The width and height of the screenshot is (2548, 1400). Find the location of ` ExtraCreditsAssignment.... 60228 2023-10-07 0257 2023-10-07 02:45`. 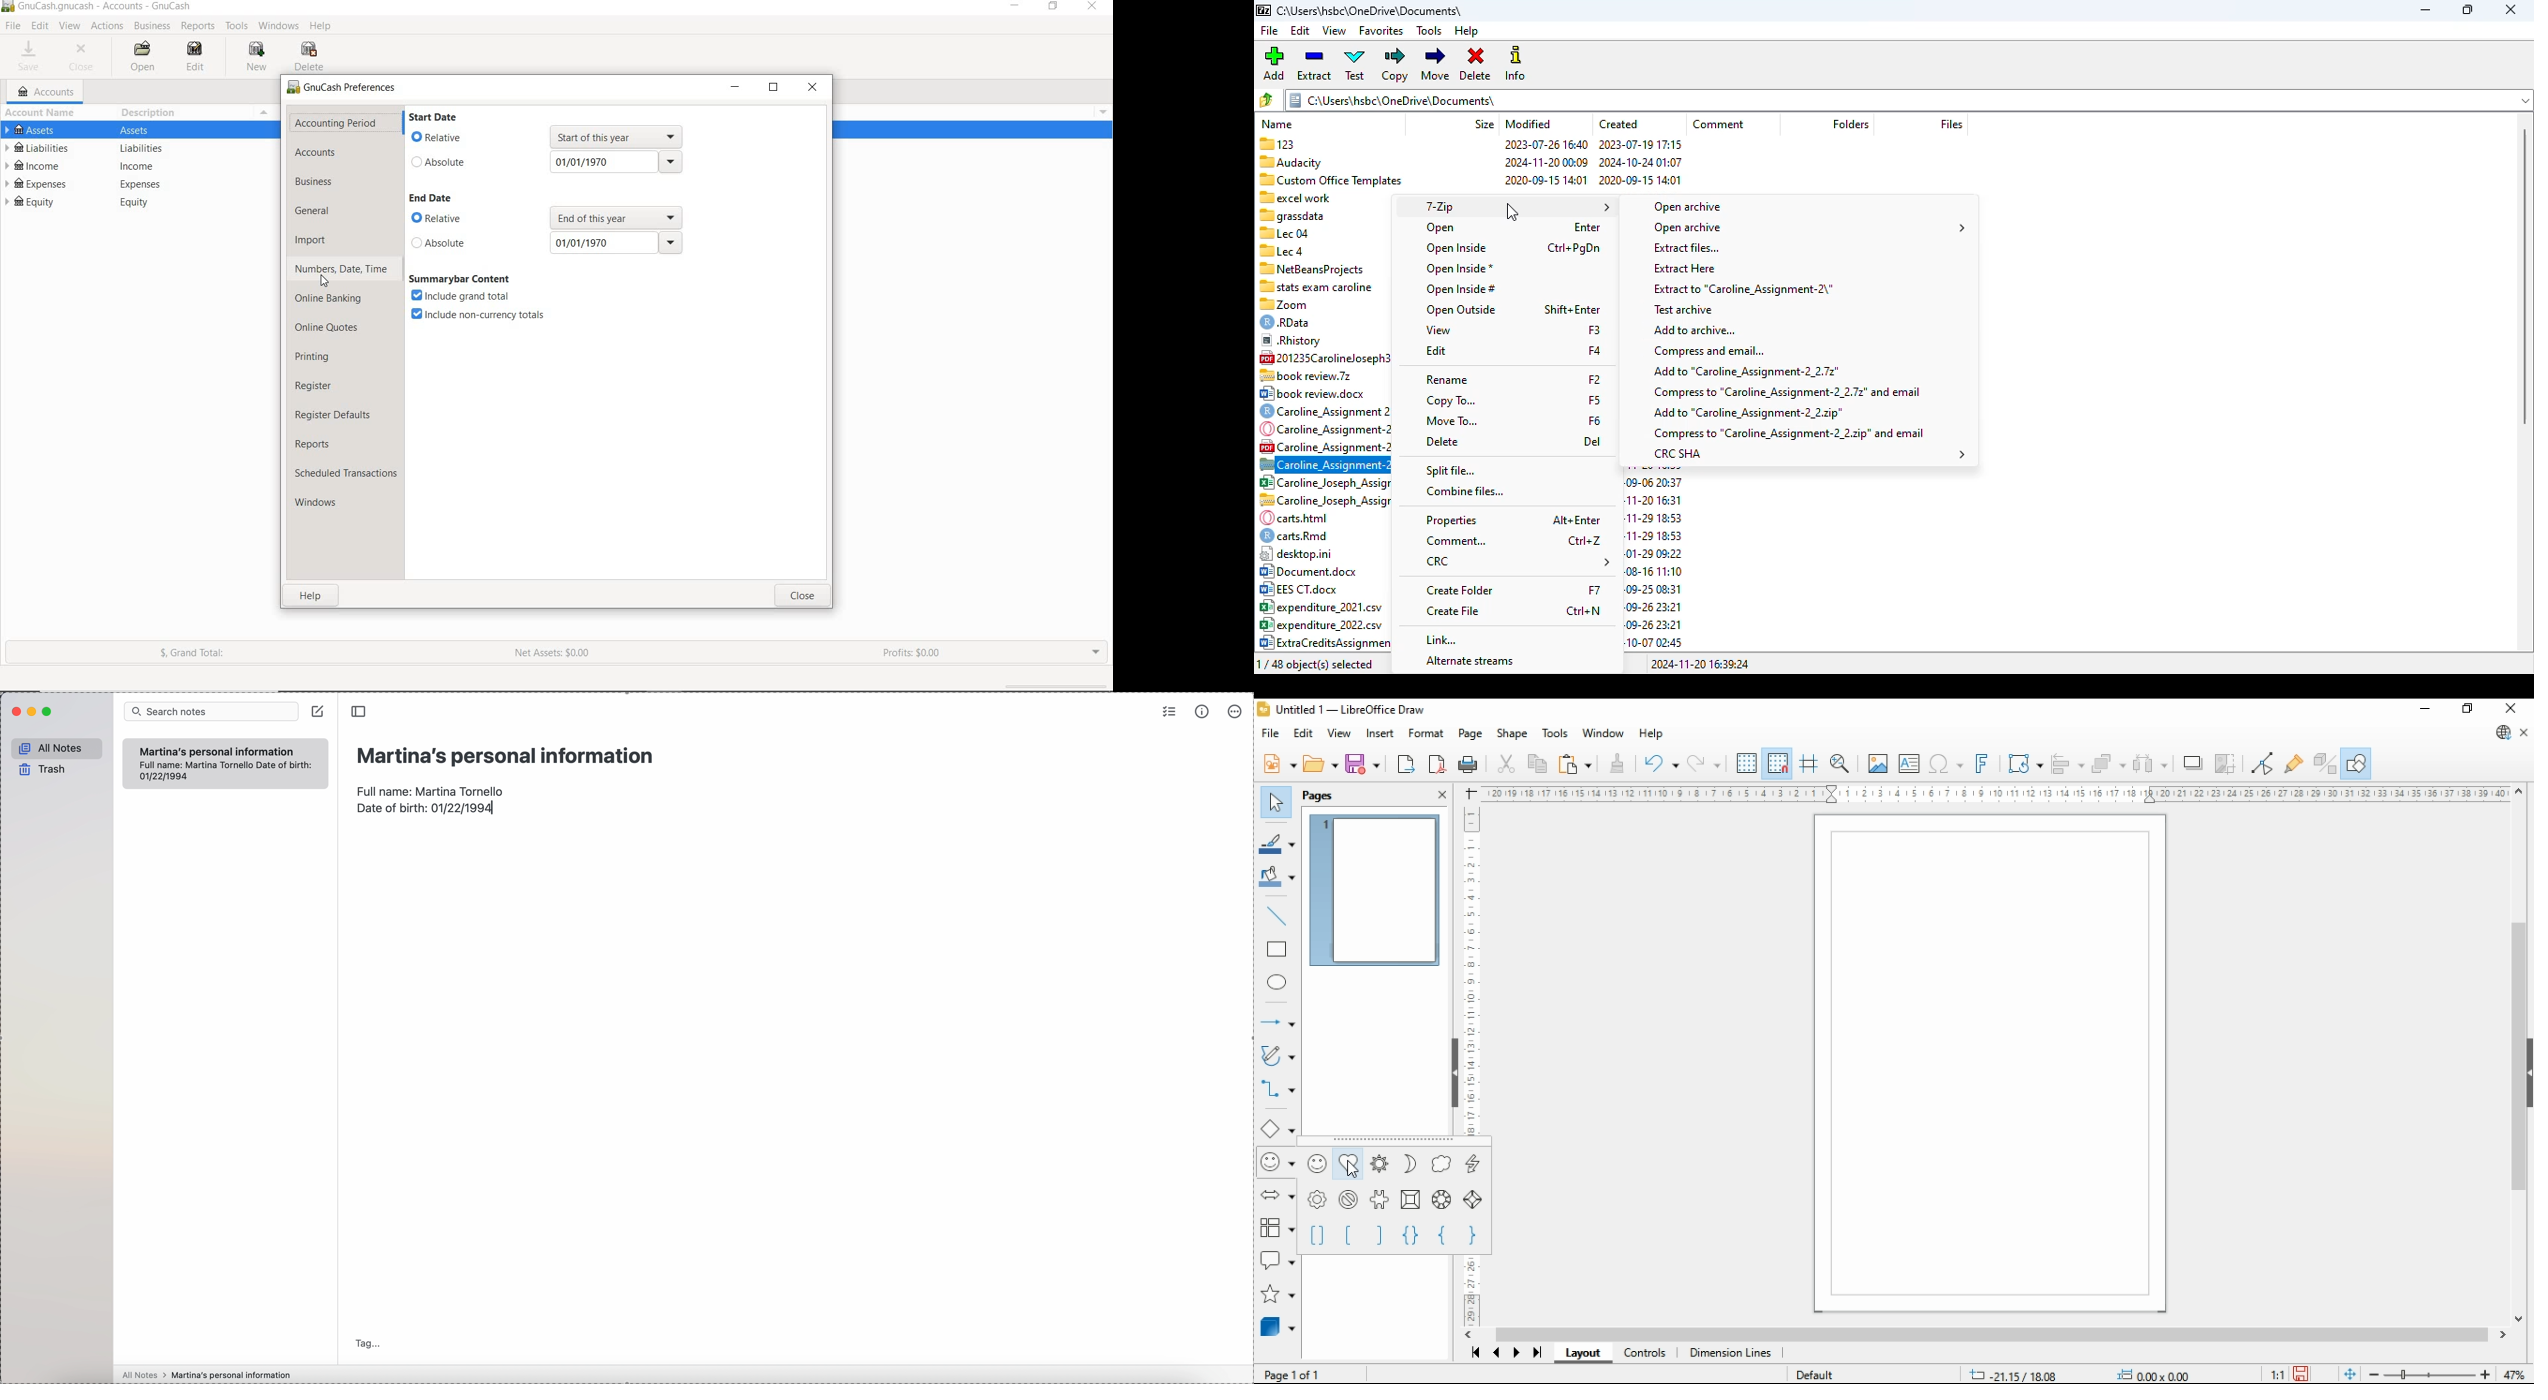

 ExtraCreditsAssignment.... 60228 2023-10-07 0257 2023-10-07 02:45 is located at coordinates (1334, 644).